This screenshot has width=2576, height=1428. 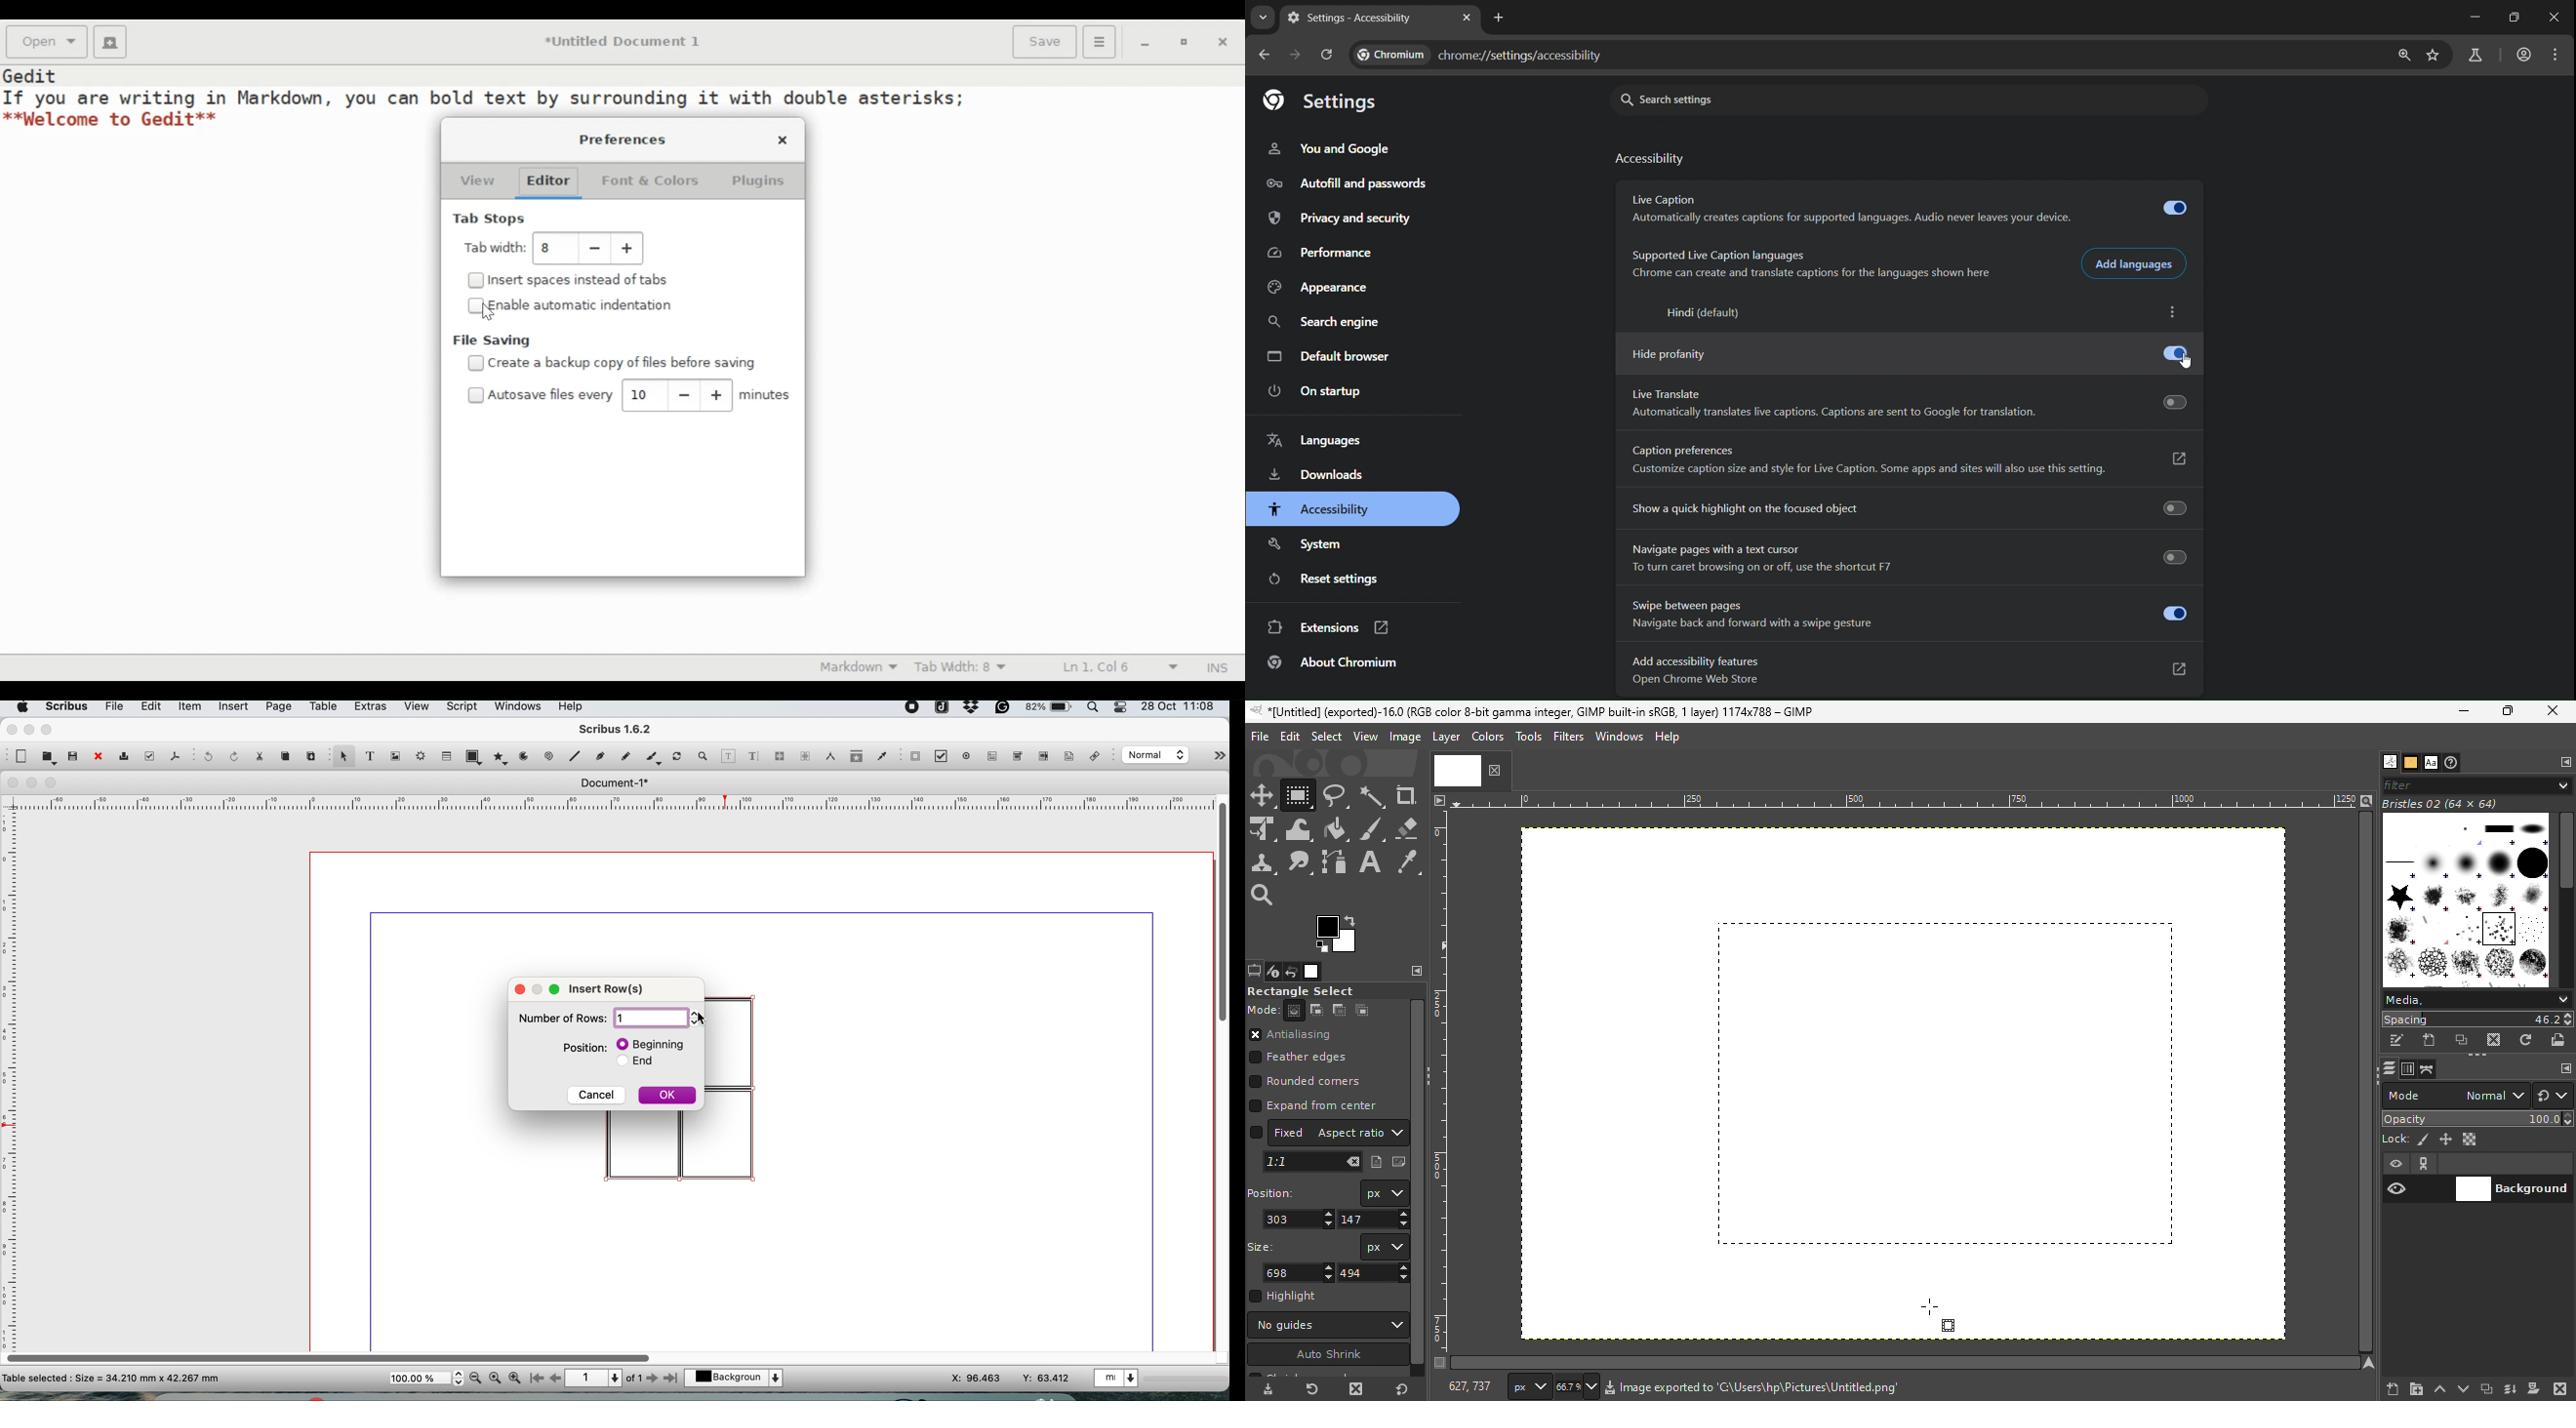 What do you see at coordinates (496, 341) in the screenshot?
I see `File saving` at bounding box center [496, 341].